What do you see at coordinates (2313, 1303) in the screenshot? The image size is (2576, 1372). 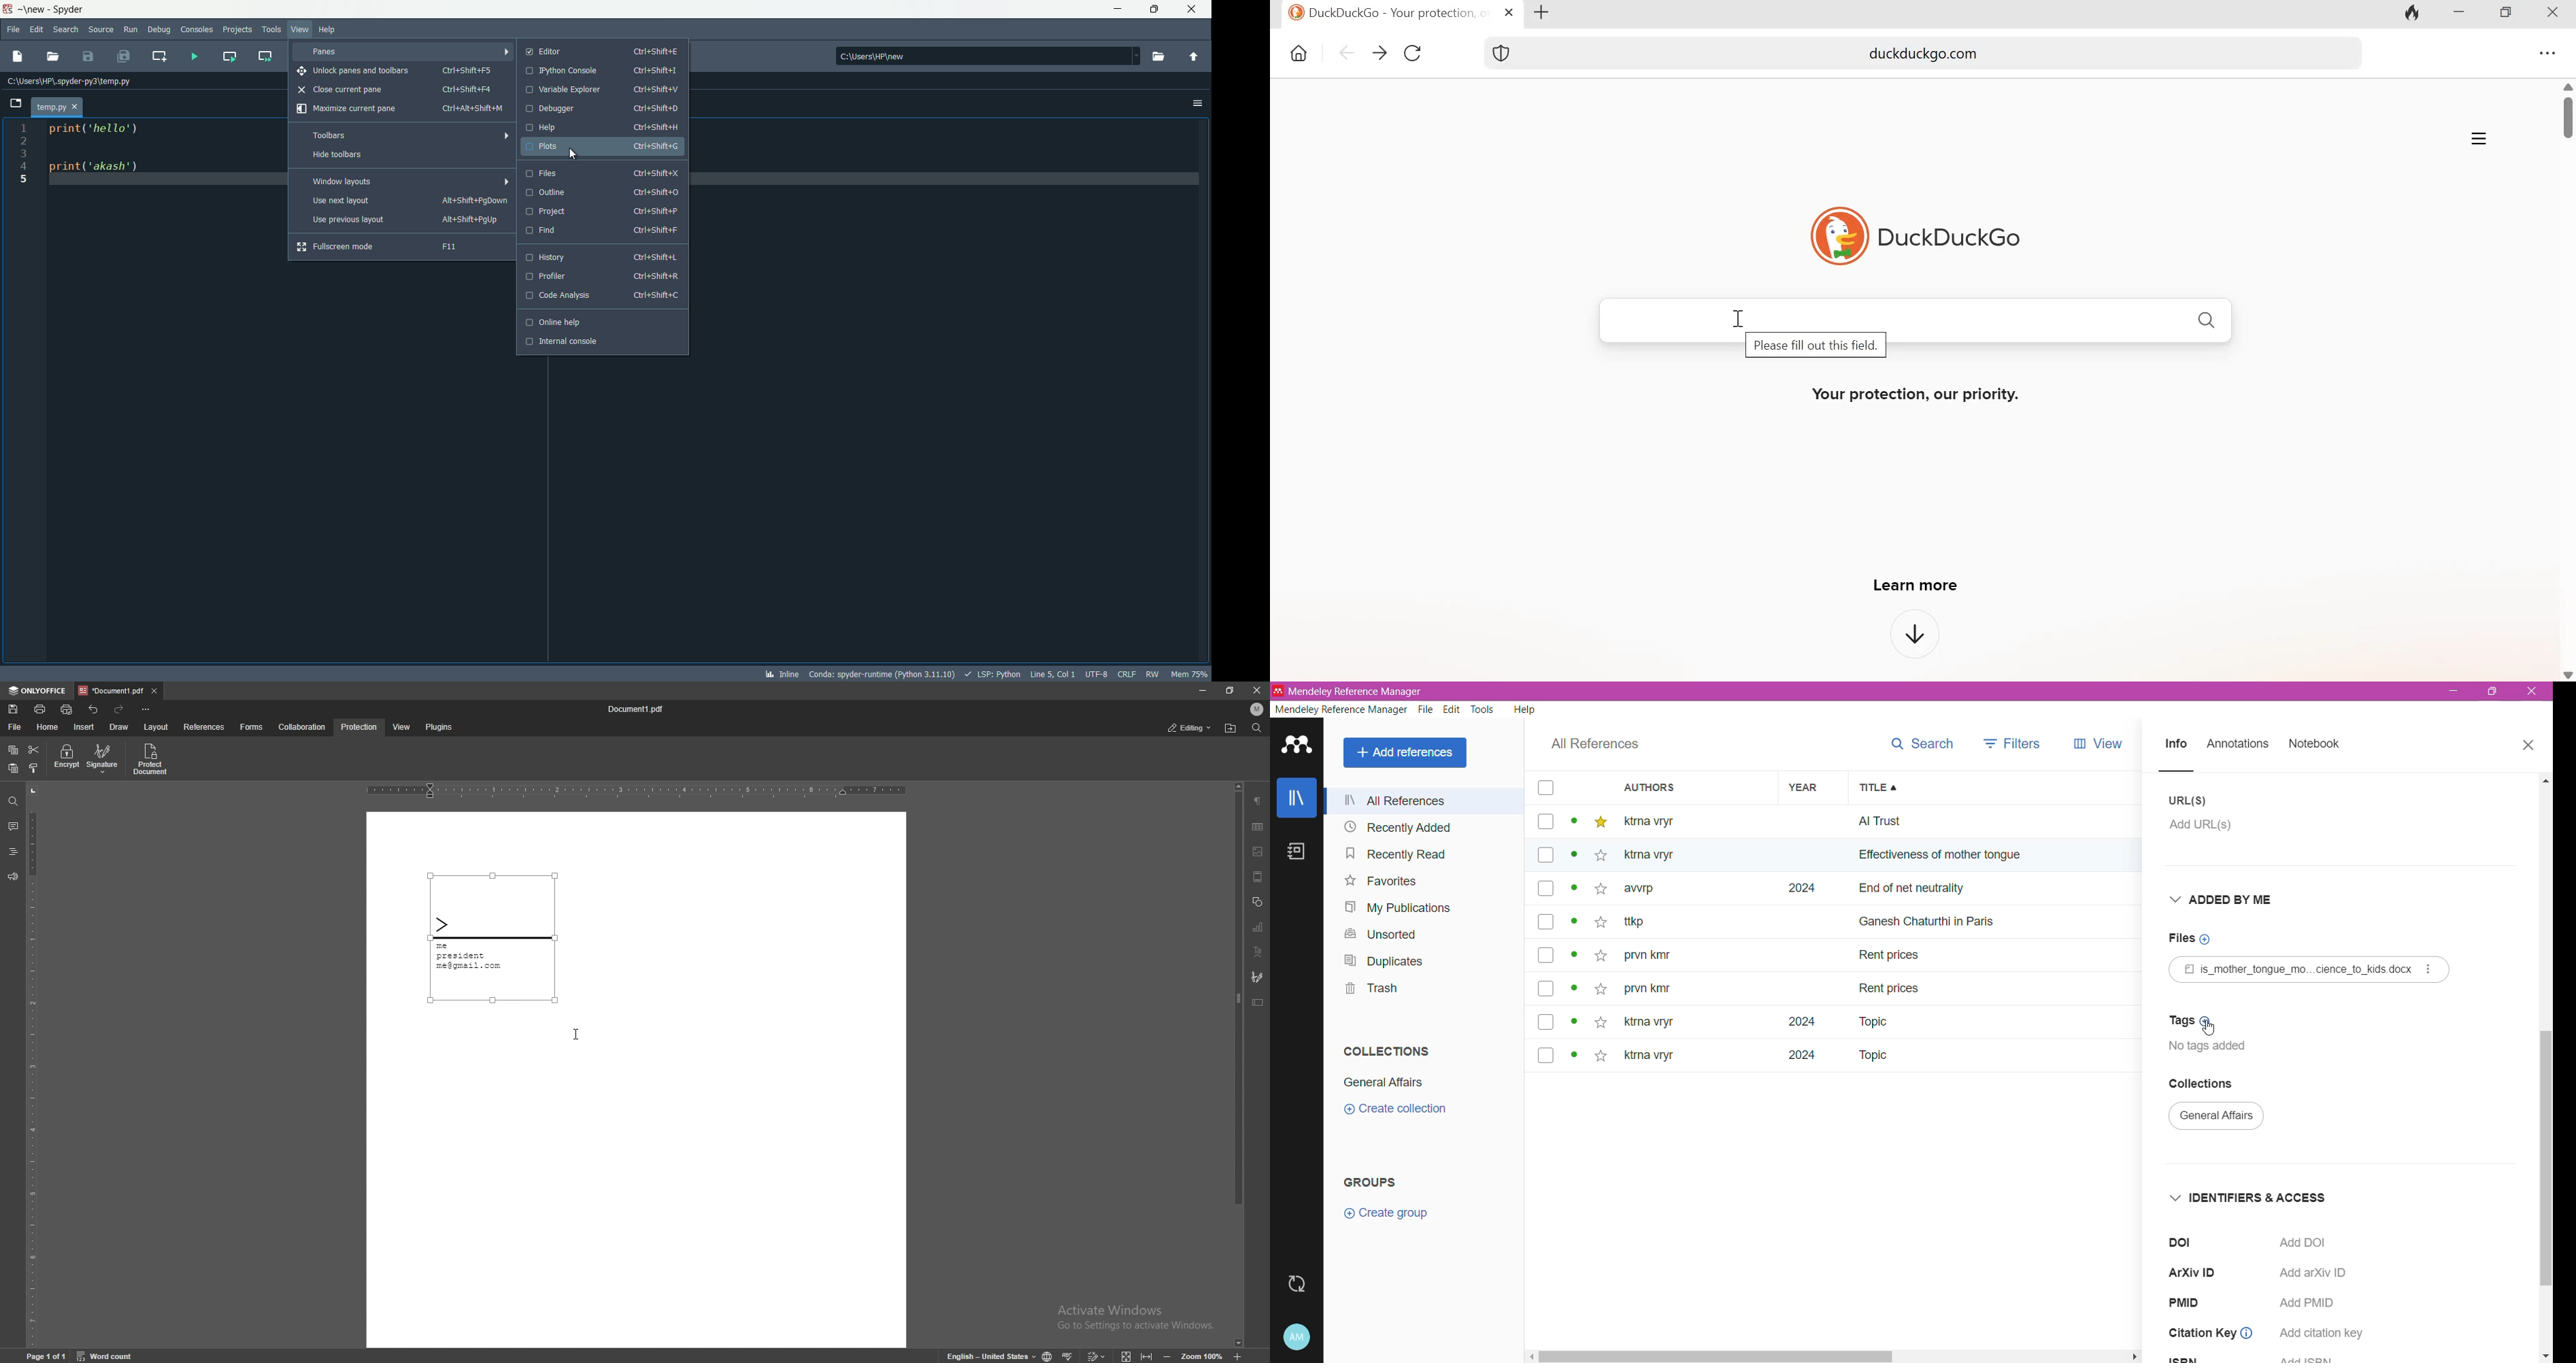 I see `Add PMID` at bounding box center [2313, 1303].